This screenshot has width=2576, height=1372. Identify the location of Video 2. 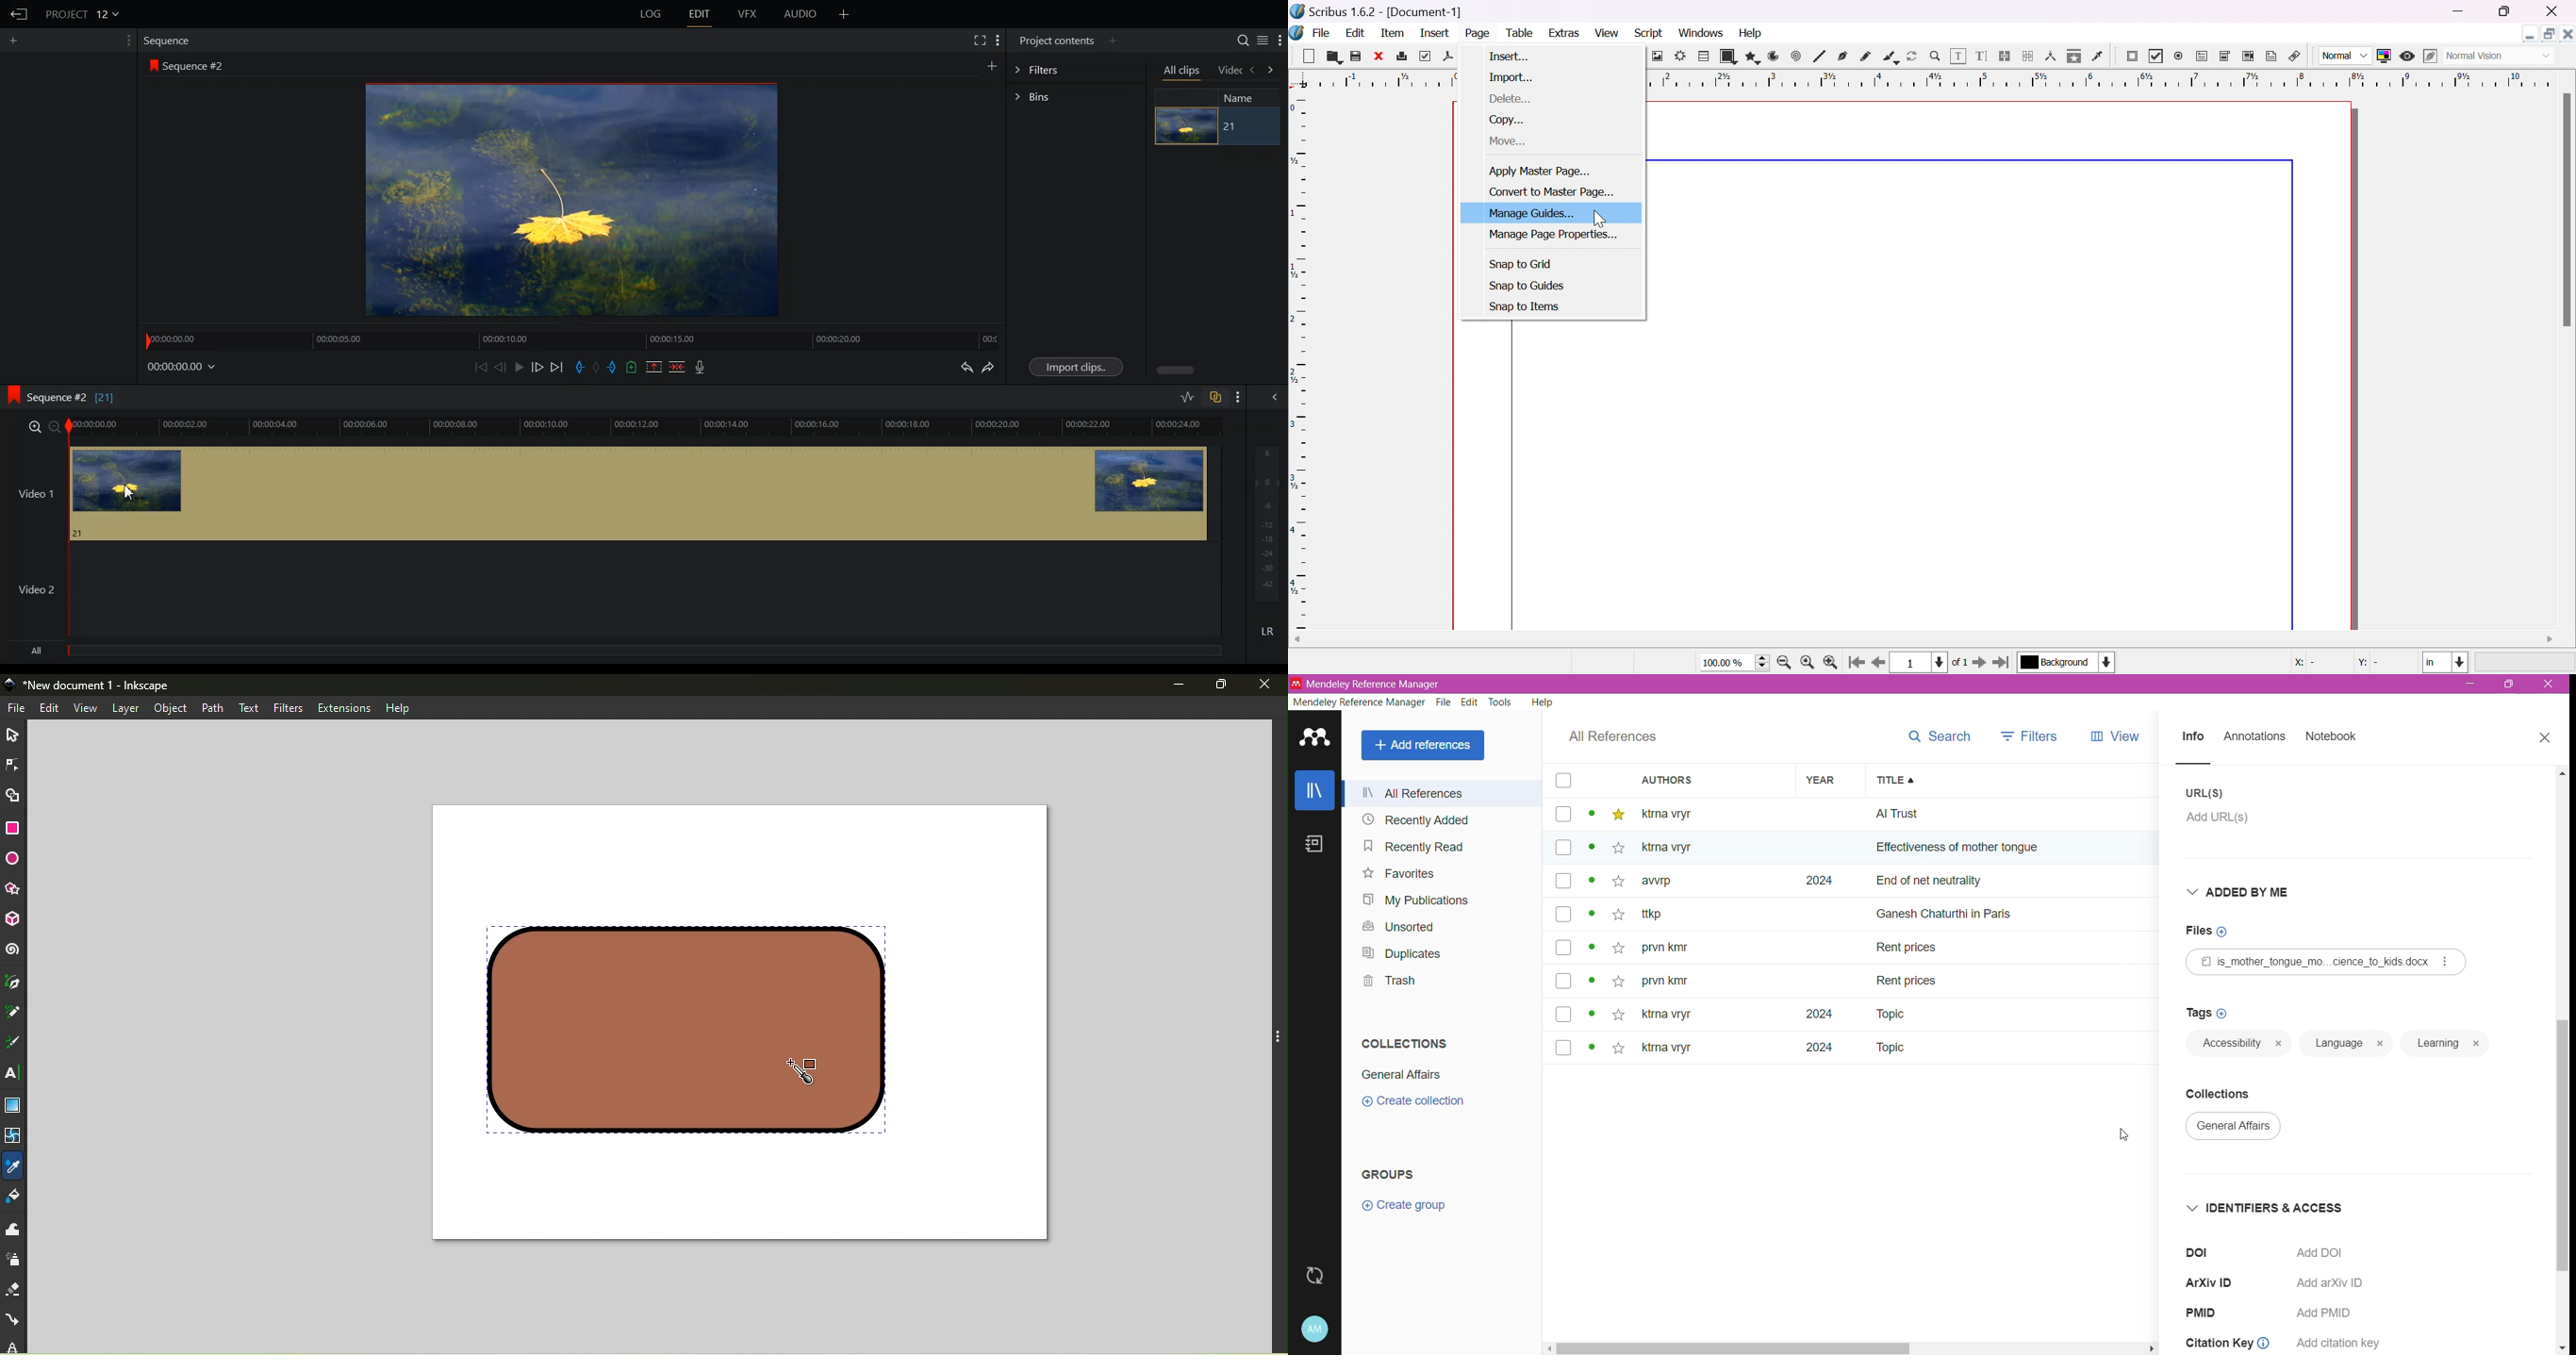
(643, 590).